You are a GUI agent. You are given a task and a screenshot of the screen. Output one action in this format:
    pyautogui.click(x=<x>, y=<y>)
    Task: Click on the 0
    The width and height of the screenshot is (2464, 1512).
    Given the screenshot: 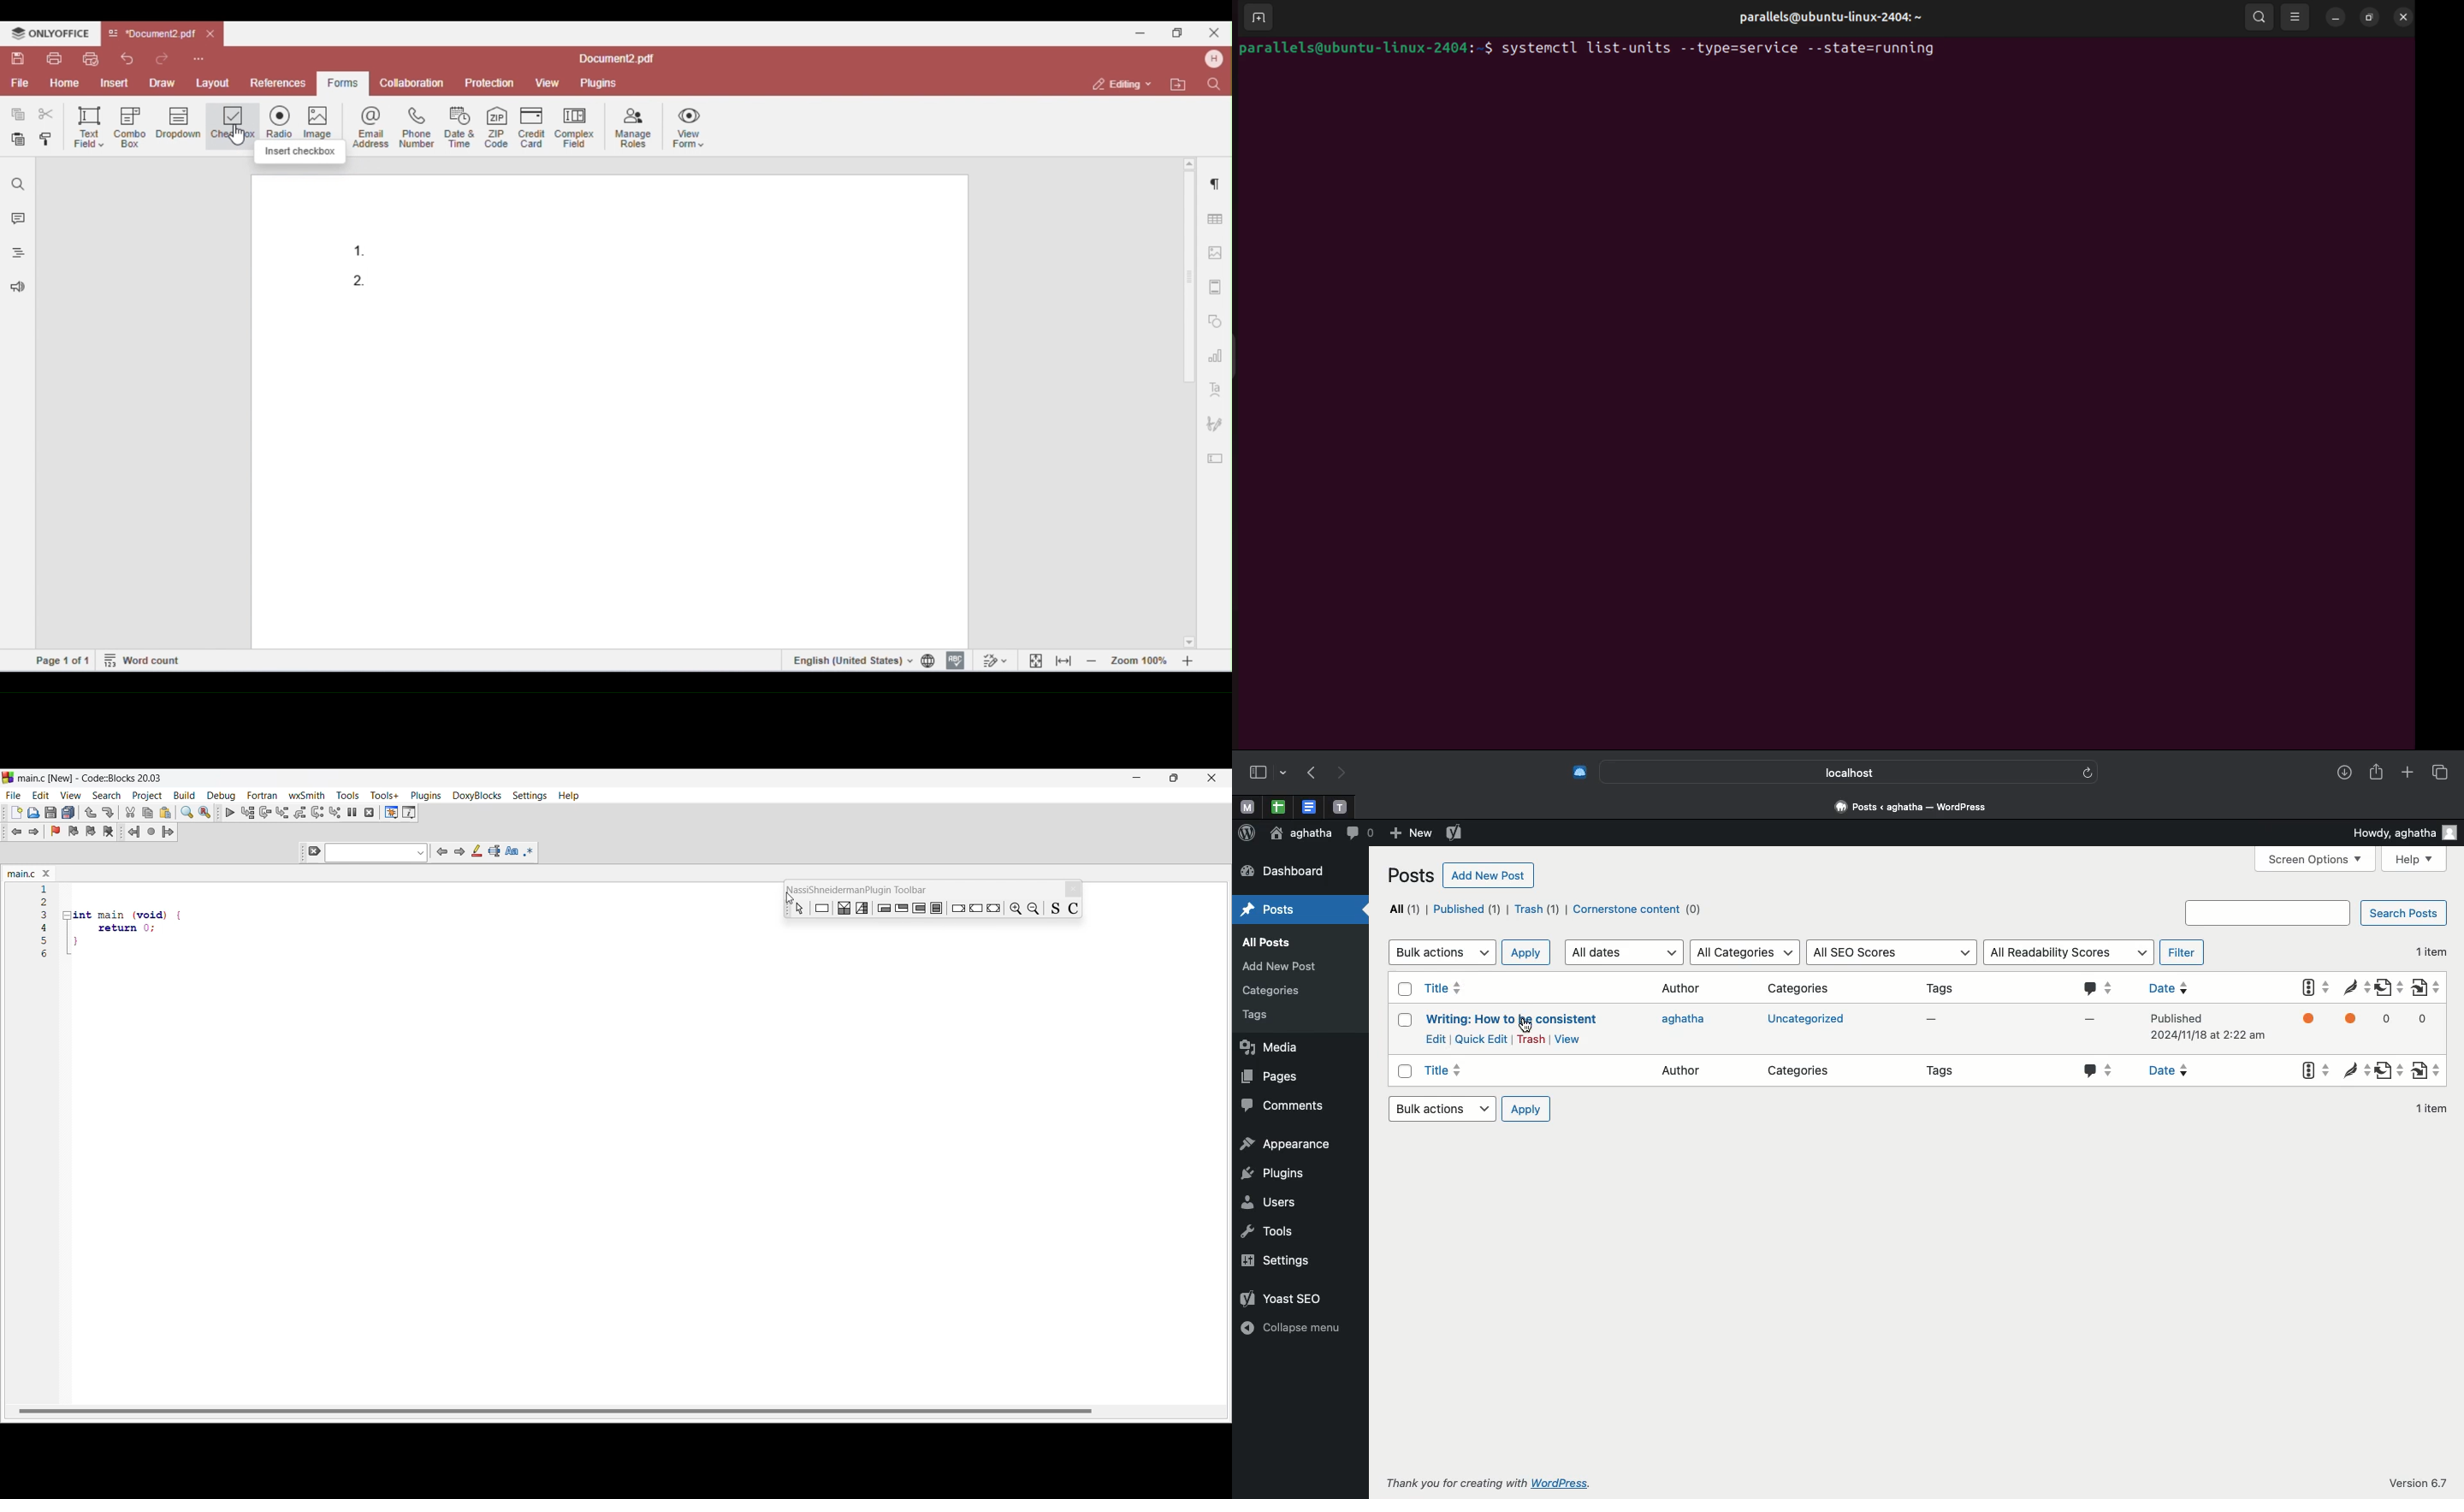 What is the action you would take?
    pyautogui.click(x=2425, y=1019)
    